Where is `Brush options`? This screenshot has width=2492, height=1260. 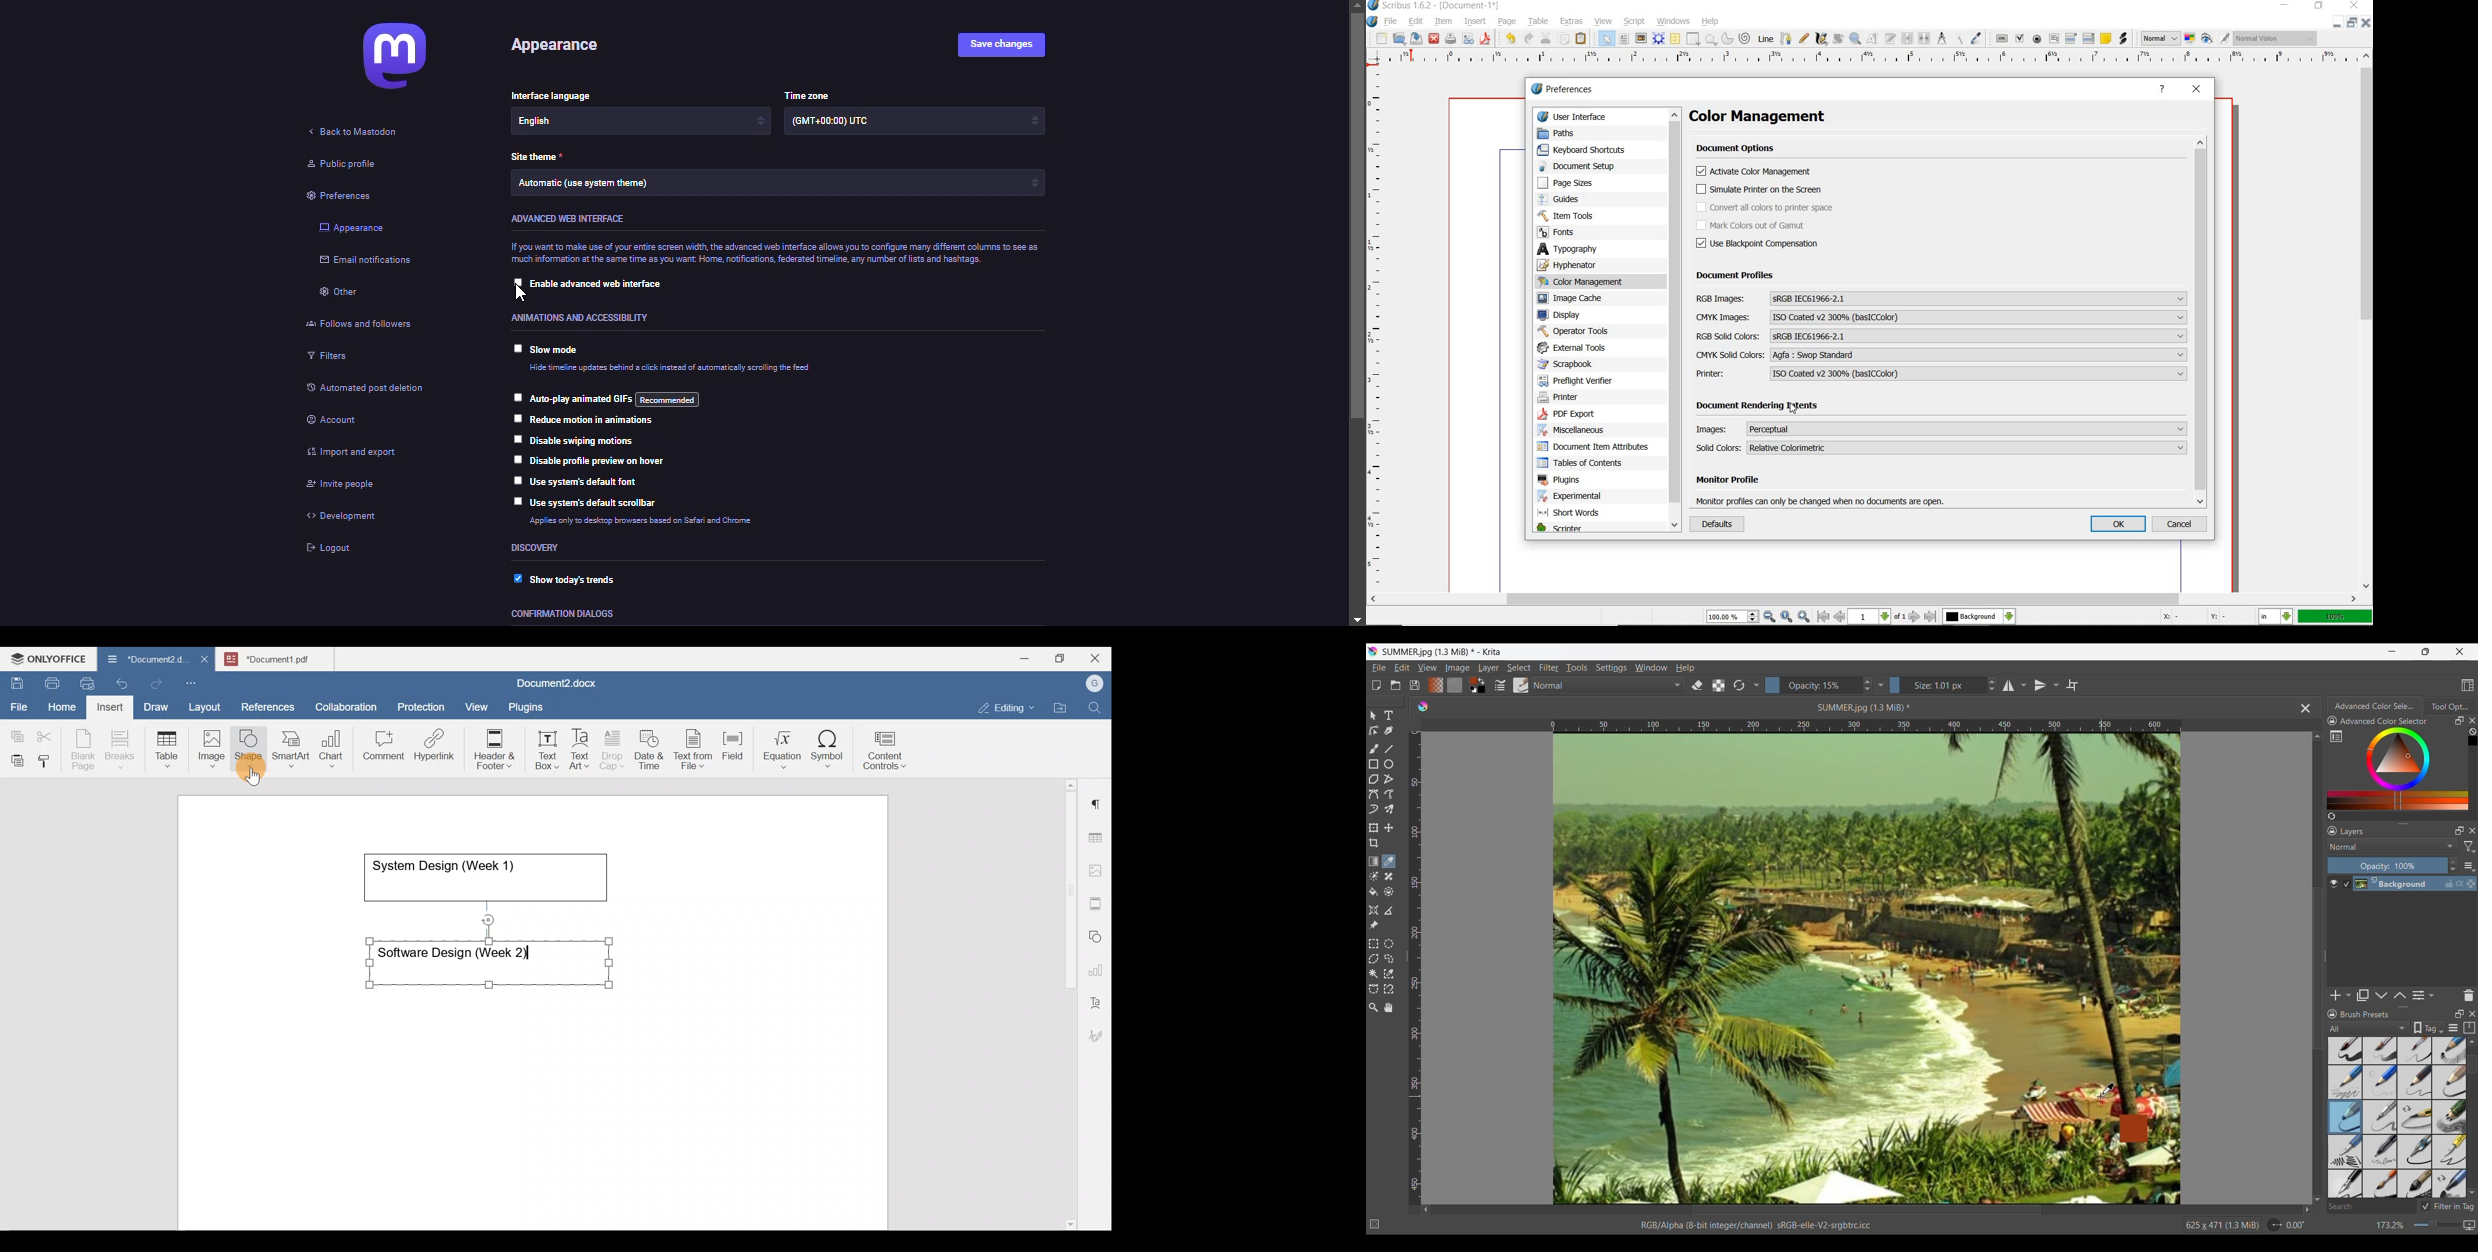 Brush options is located at coordinates (2398, 1118).